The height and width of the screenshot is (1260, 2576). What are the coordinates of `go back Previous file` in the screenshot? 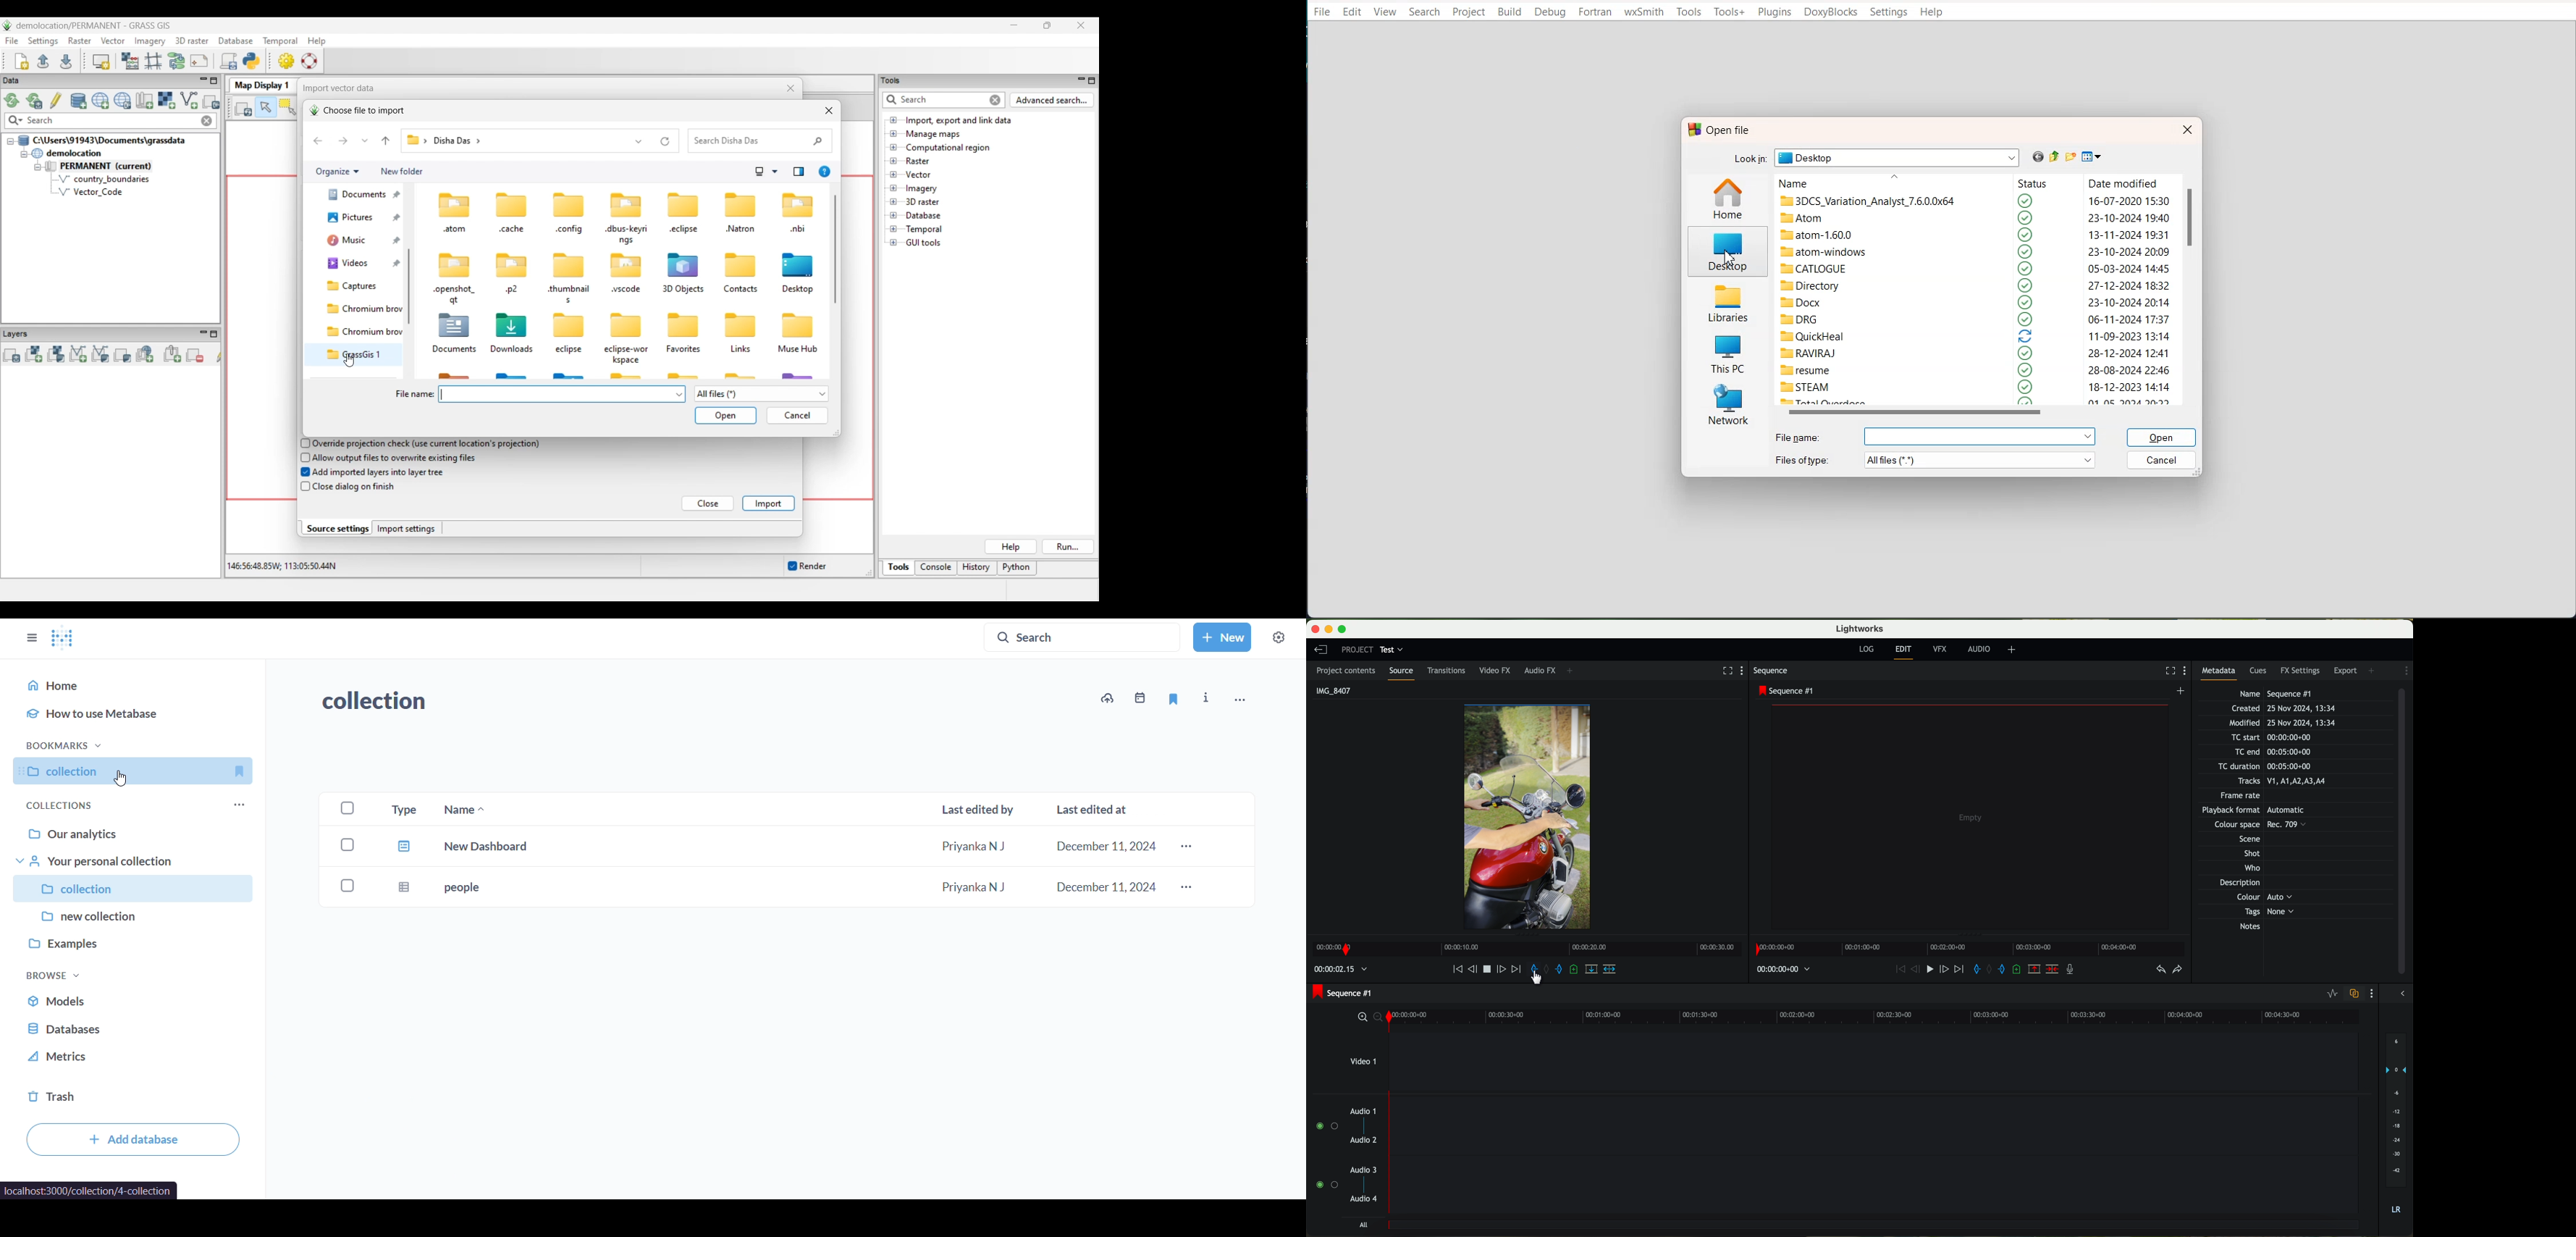 It's located at (2039, 157).